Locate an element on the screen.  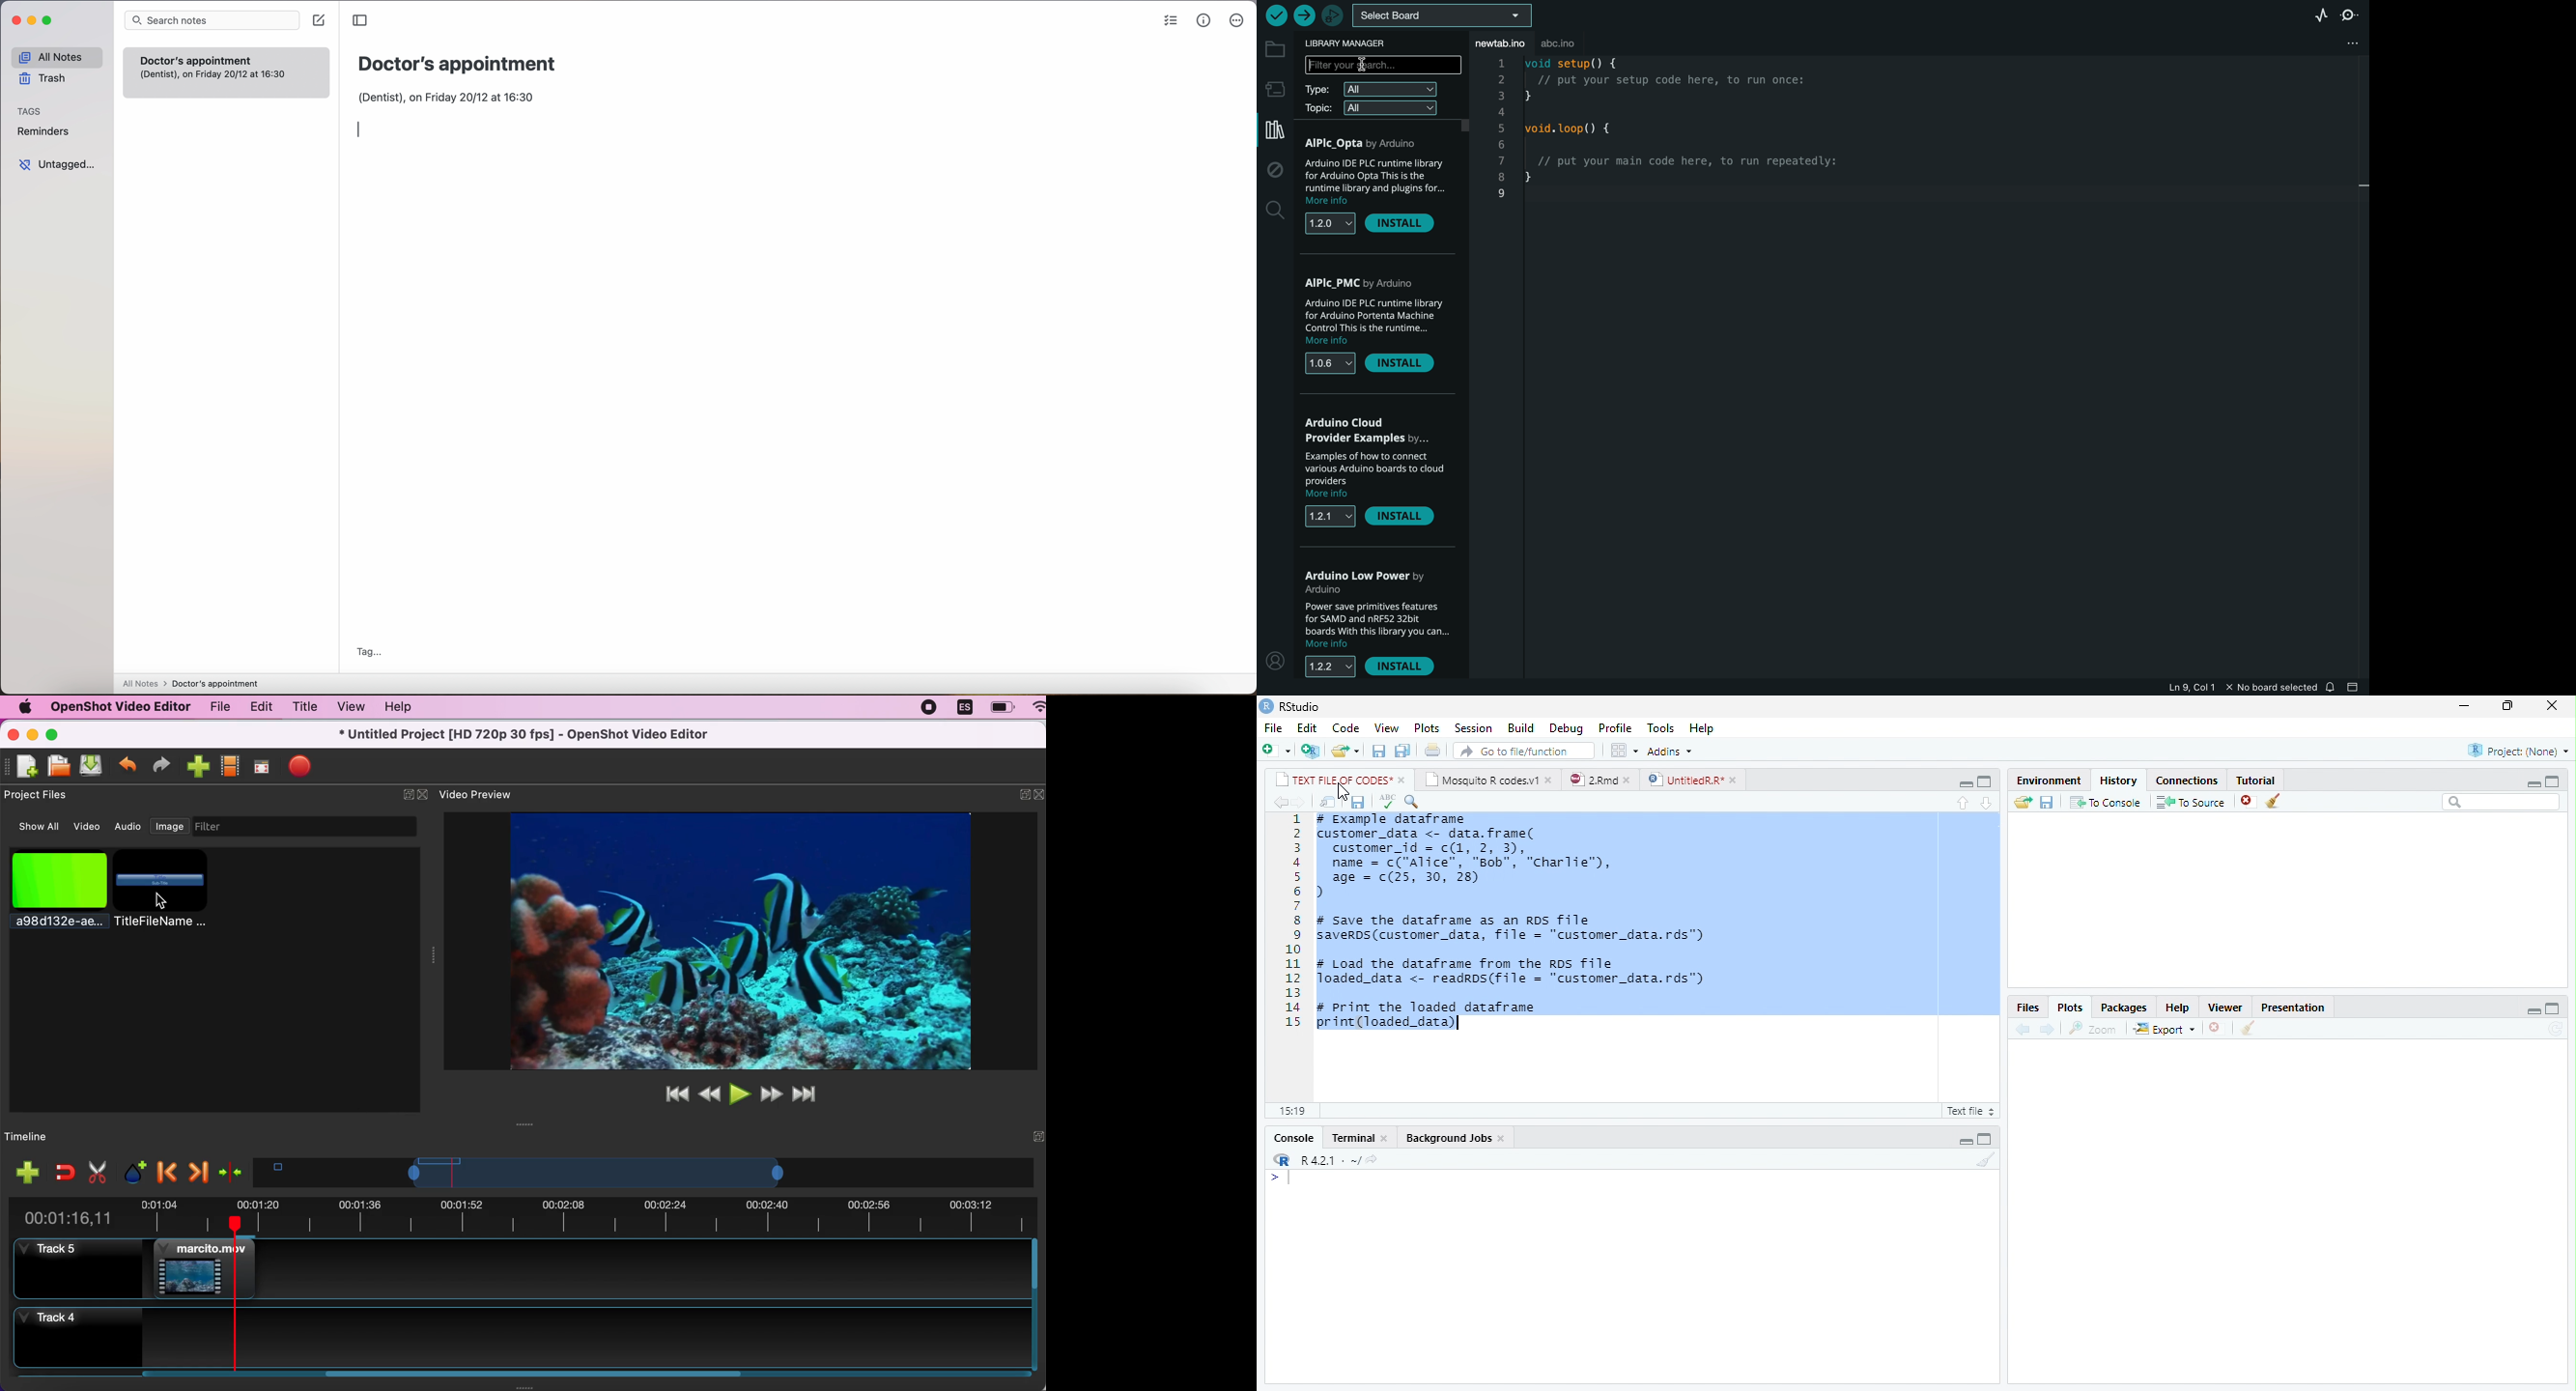
open in new window is located at coordinates (1329, 803).